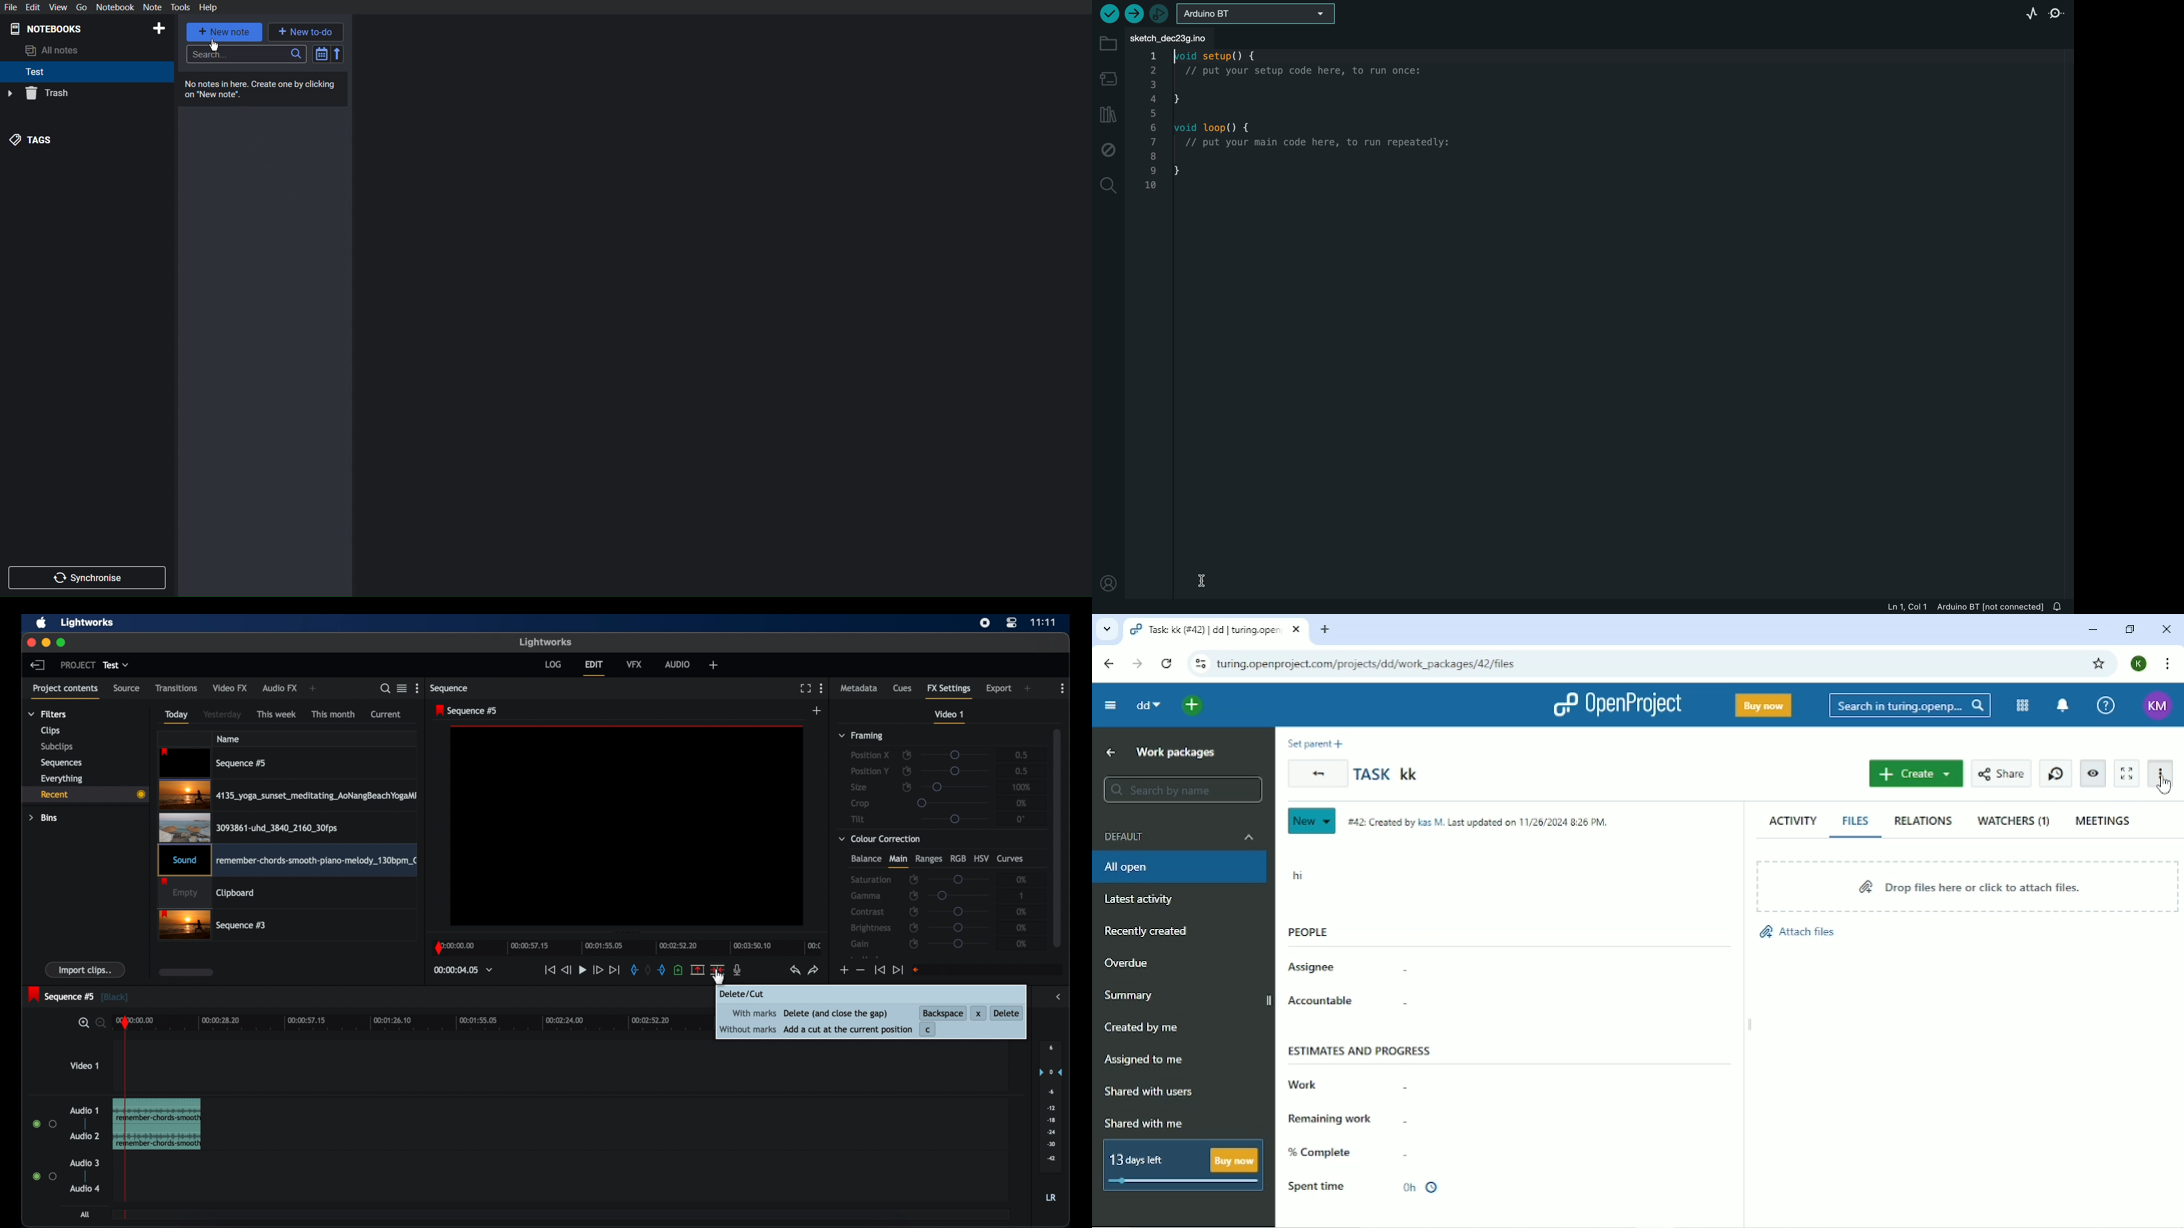 This screenshot has height=1232, width=2184. Describe the element at coordinates (956, 755) in the screenshot. I see `slider` at that location.